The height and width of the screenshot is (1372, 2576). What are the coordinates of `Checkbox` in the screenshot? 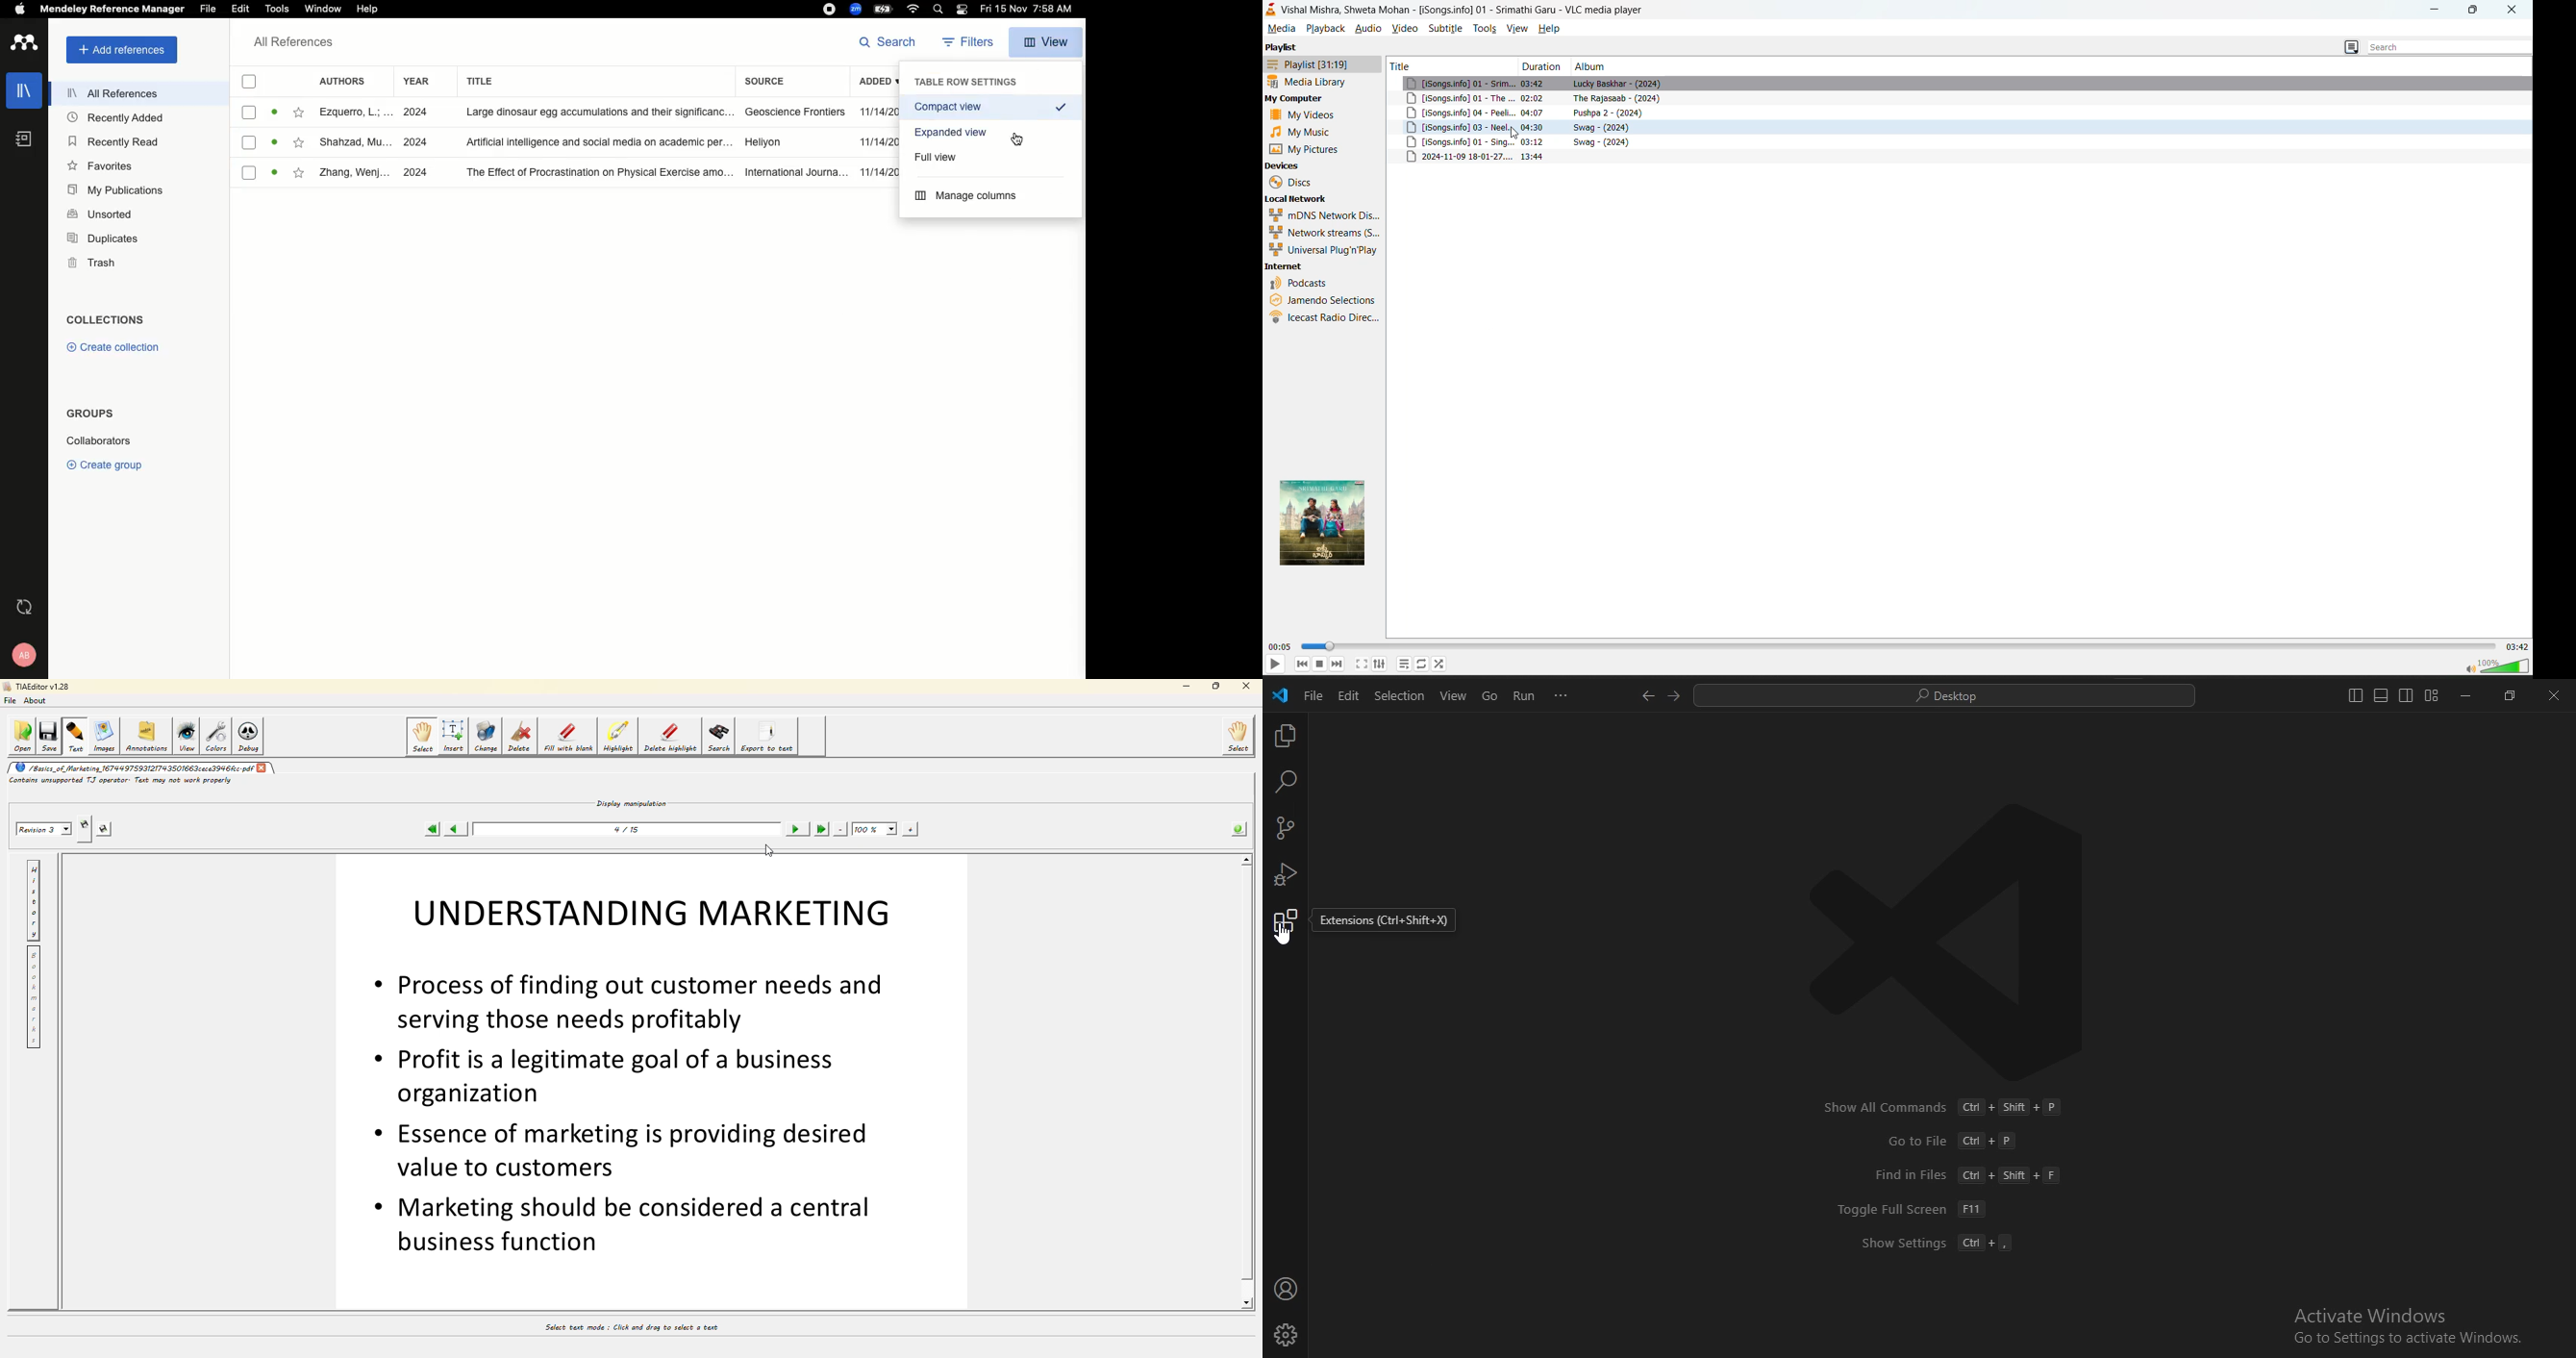 It's located at (244, 81).